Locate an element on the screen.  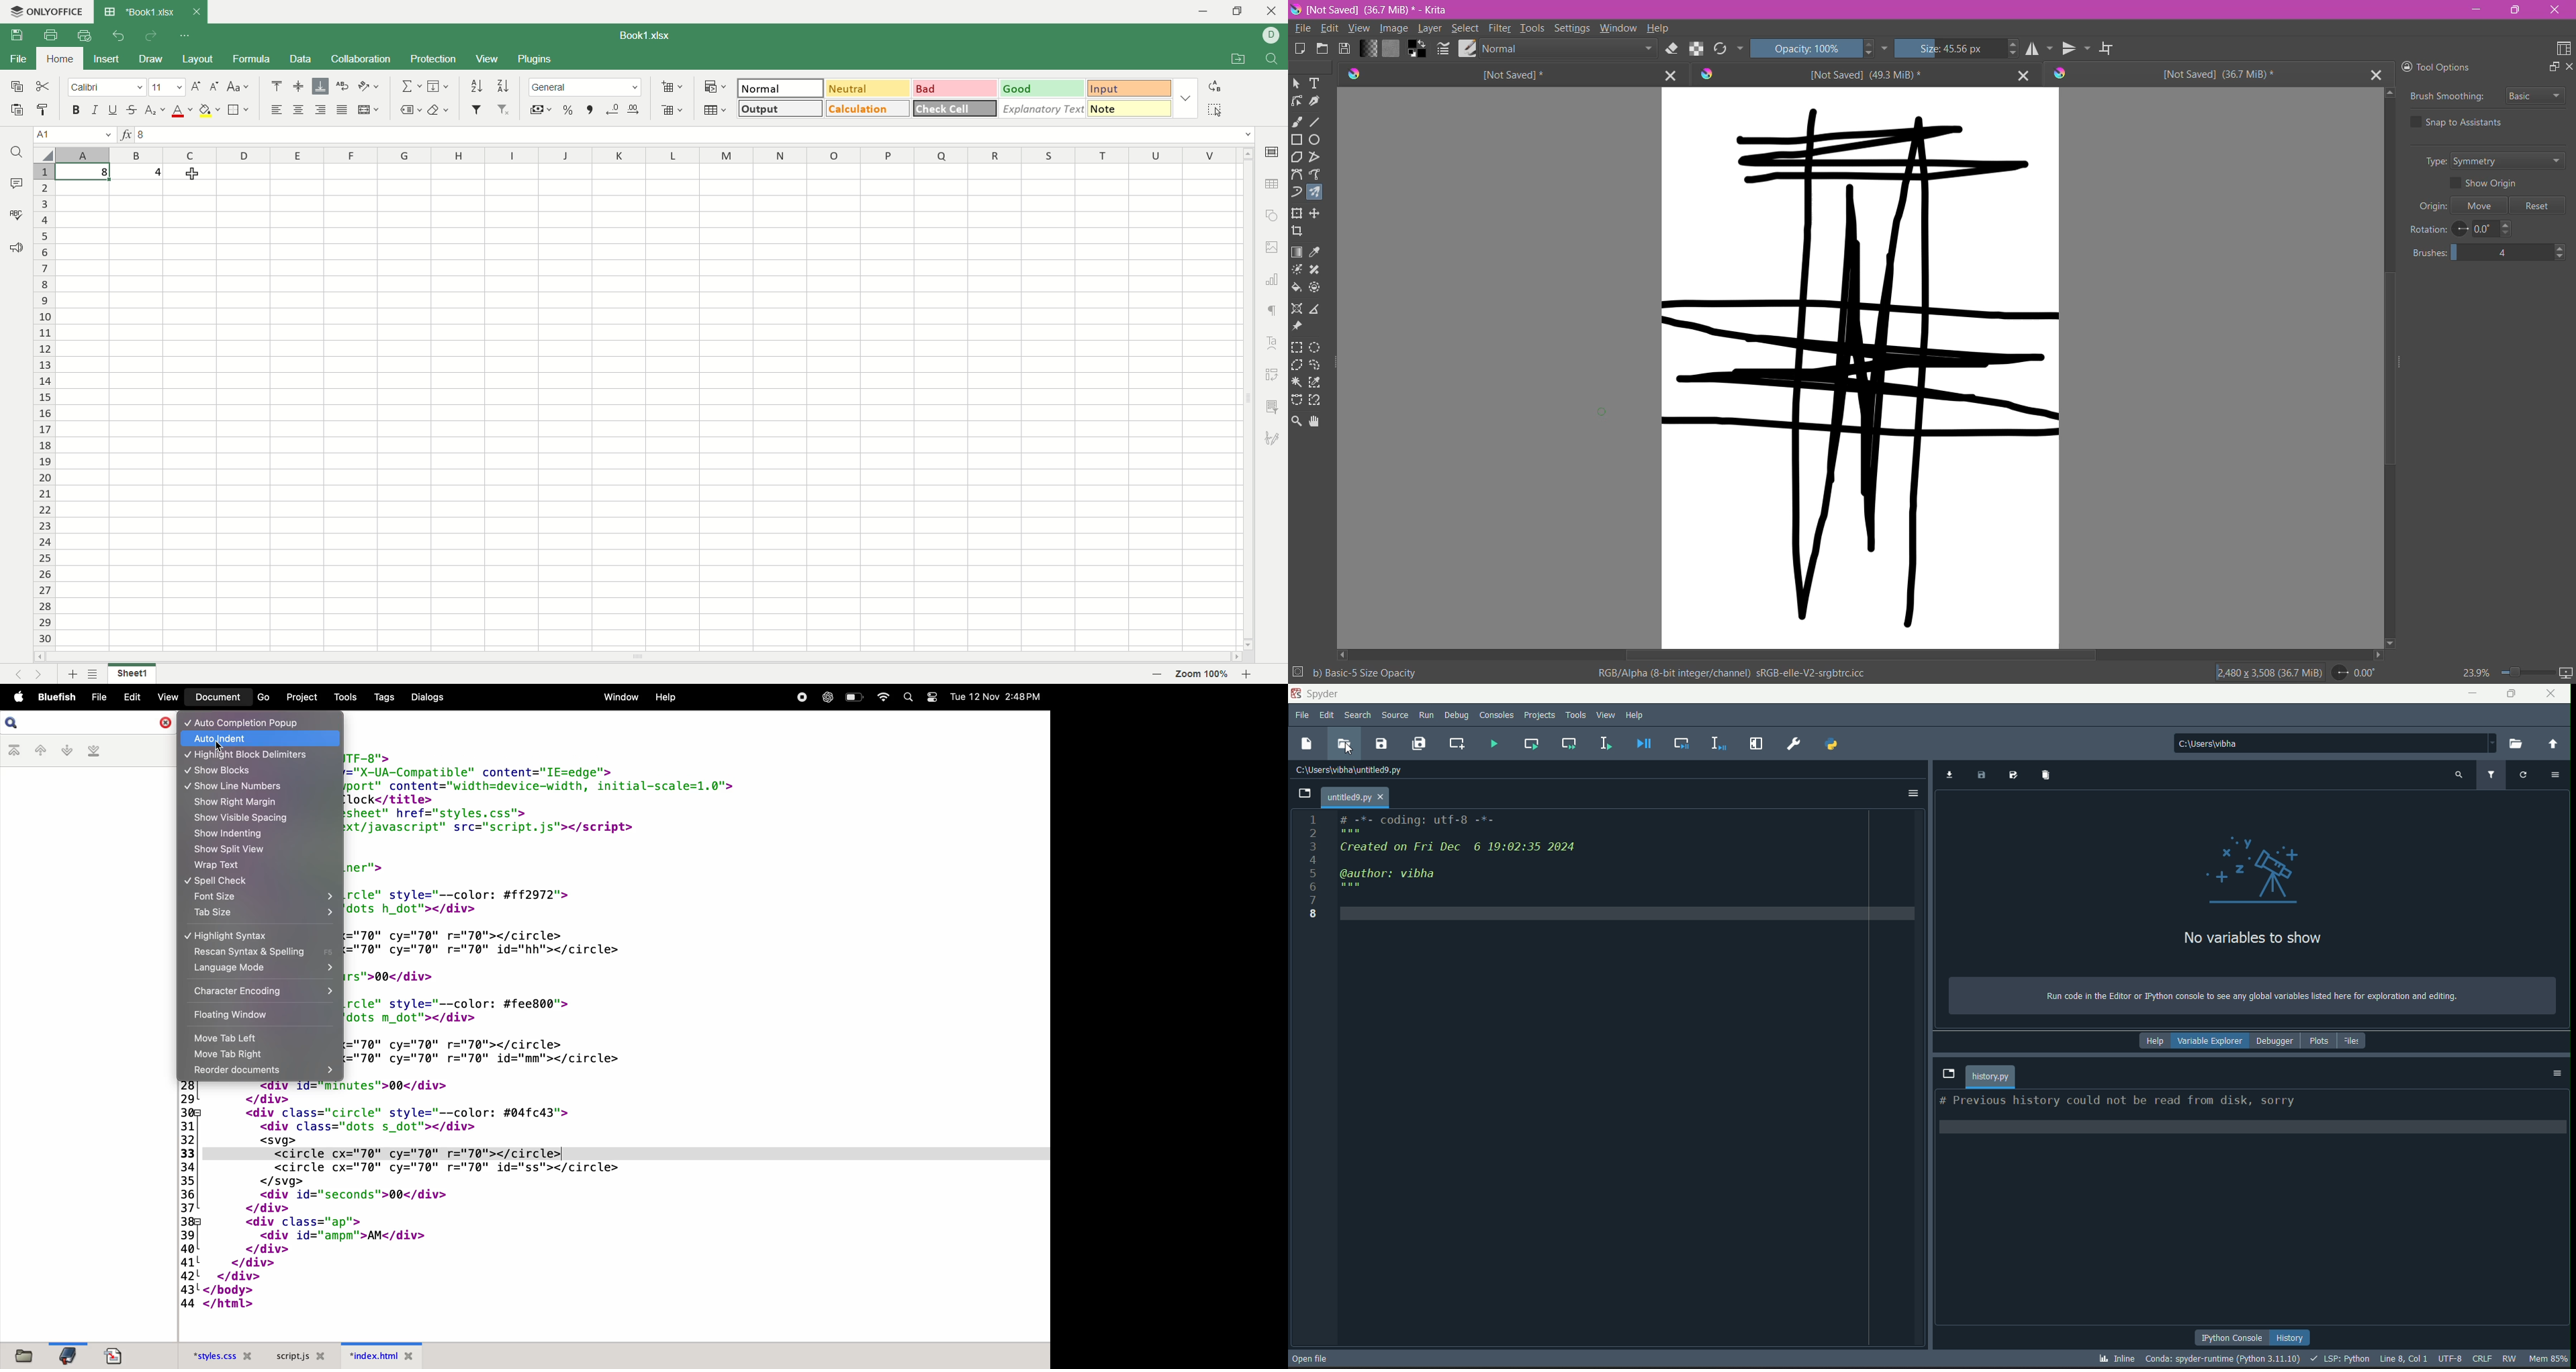
next is located at coordinates (38, 674).